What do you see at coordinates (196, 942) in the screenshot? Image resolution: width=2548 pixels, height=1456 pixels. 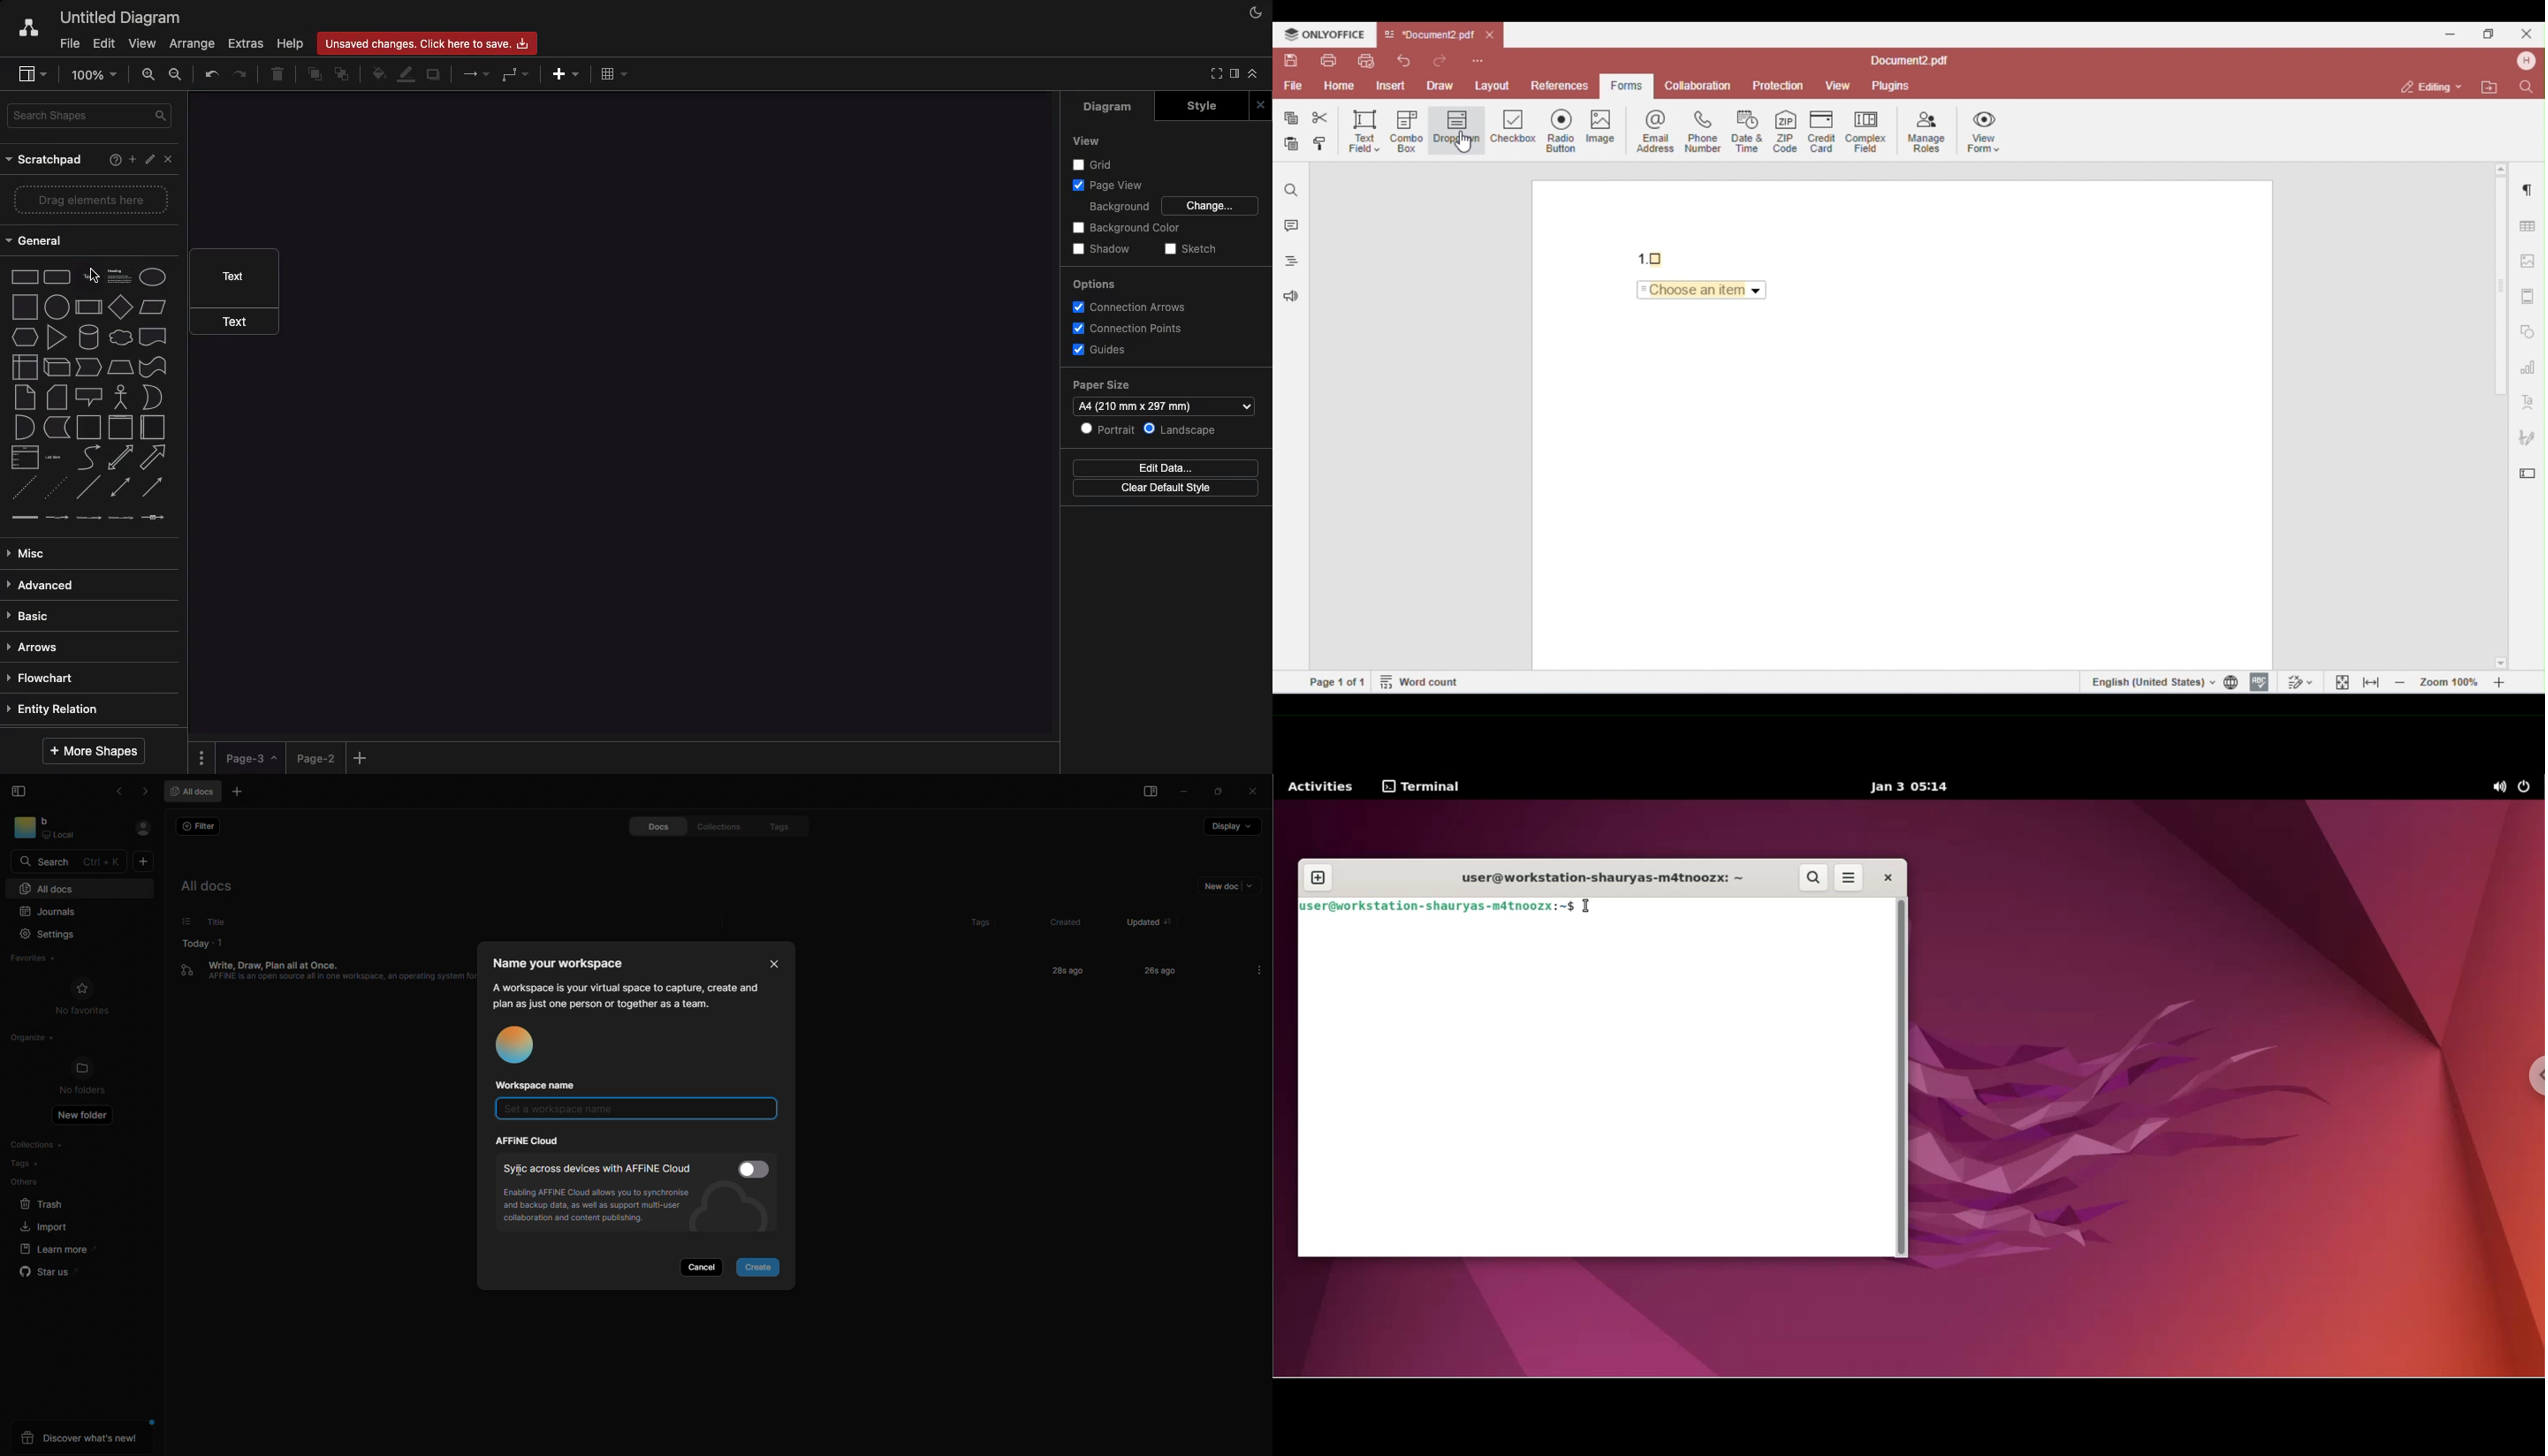 I see `today` at bounding box center [196, 942].